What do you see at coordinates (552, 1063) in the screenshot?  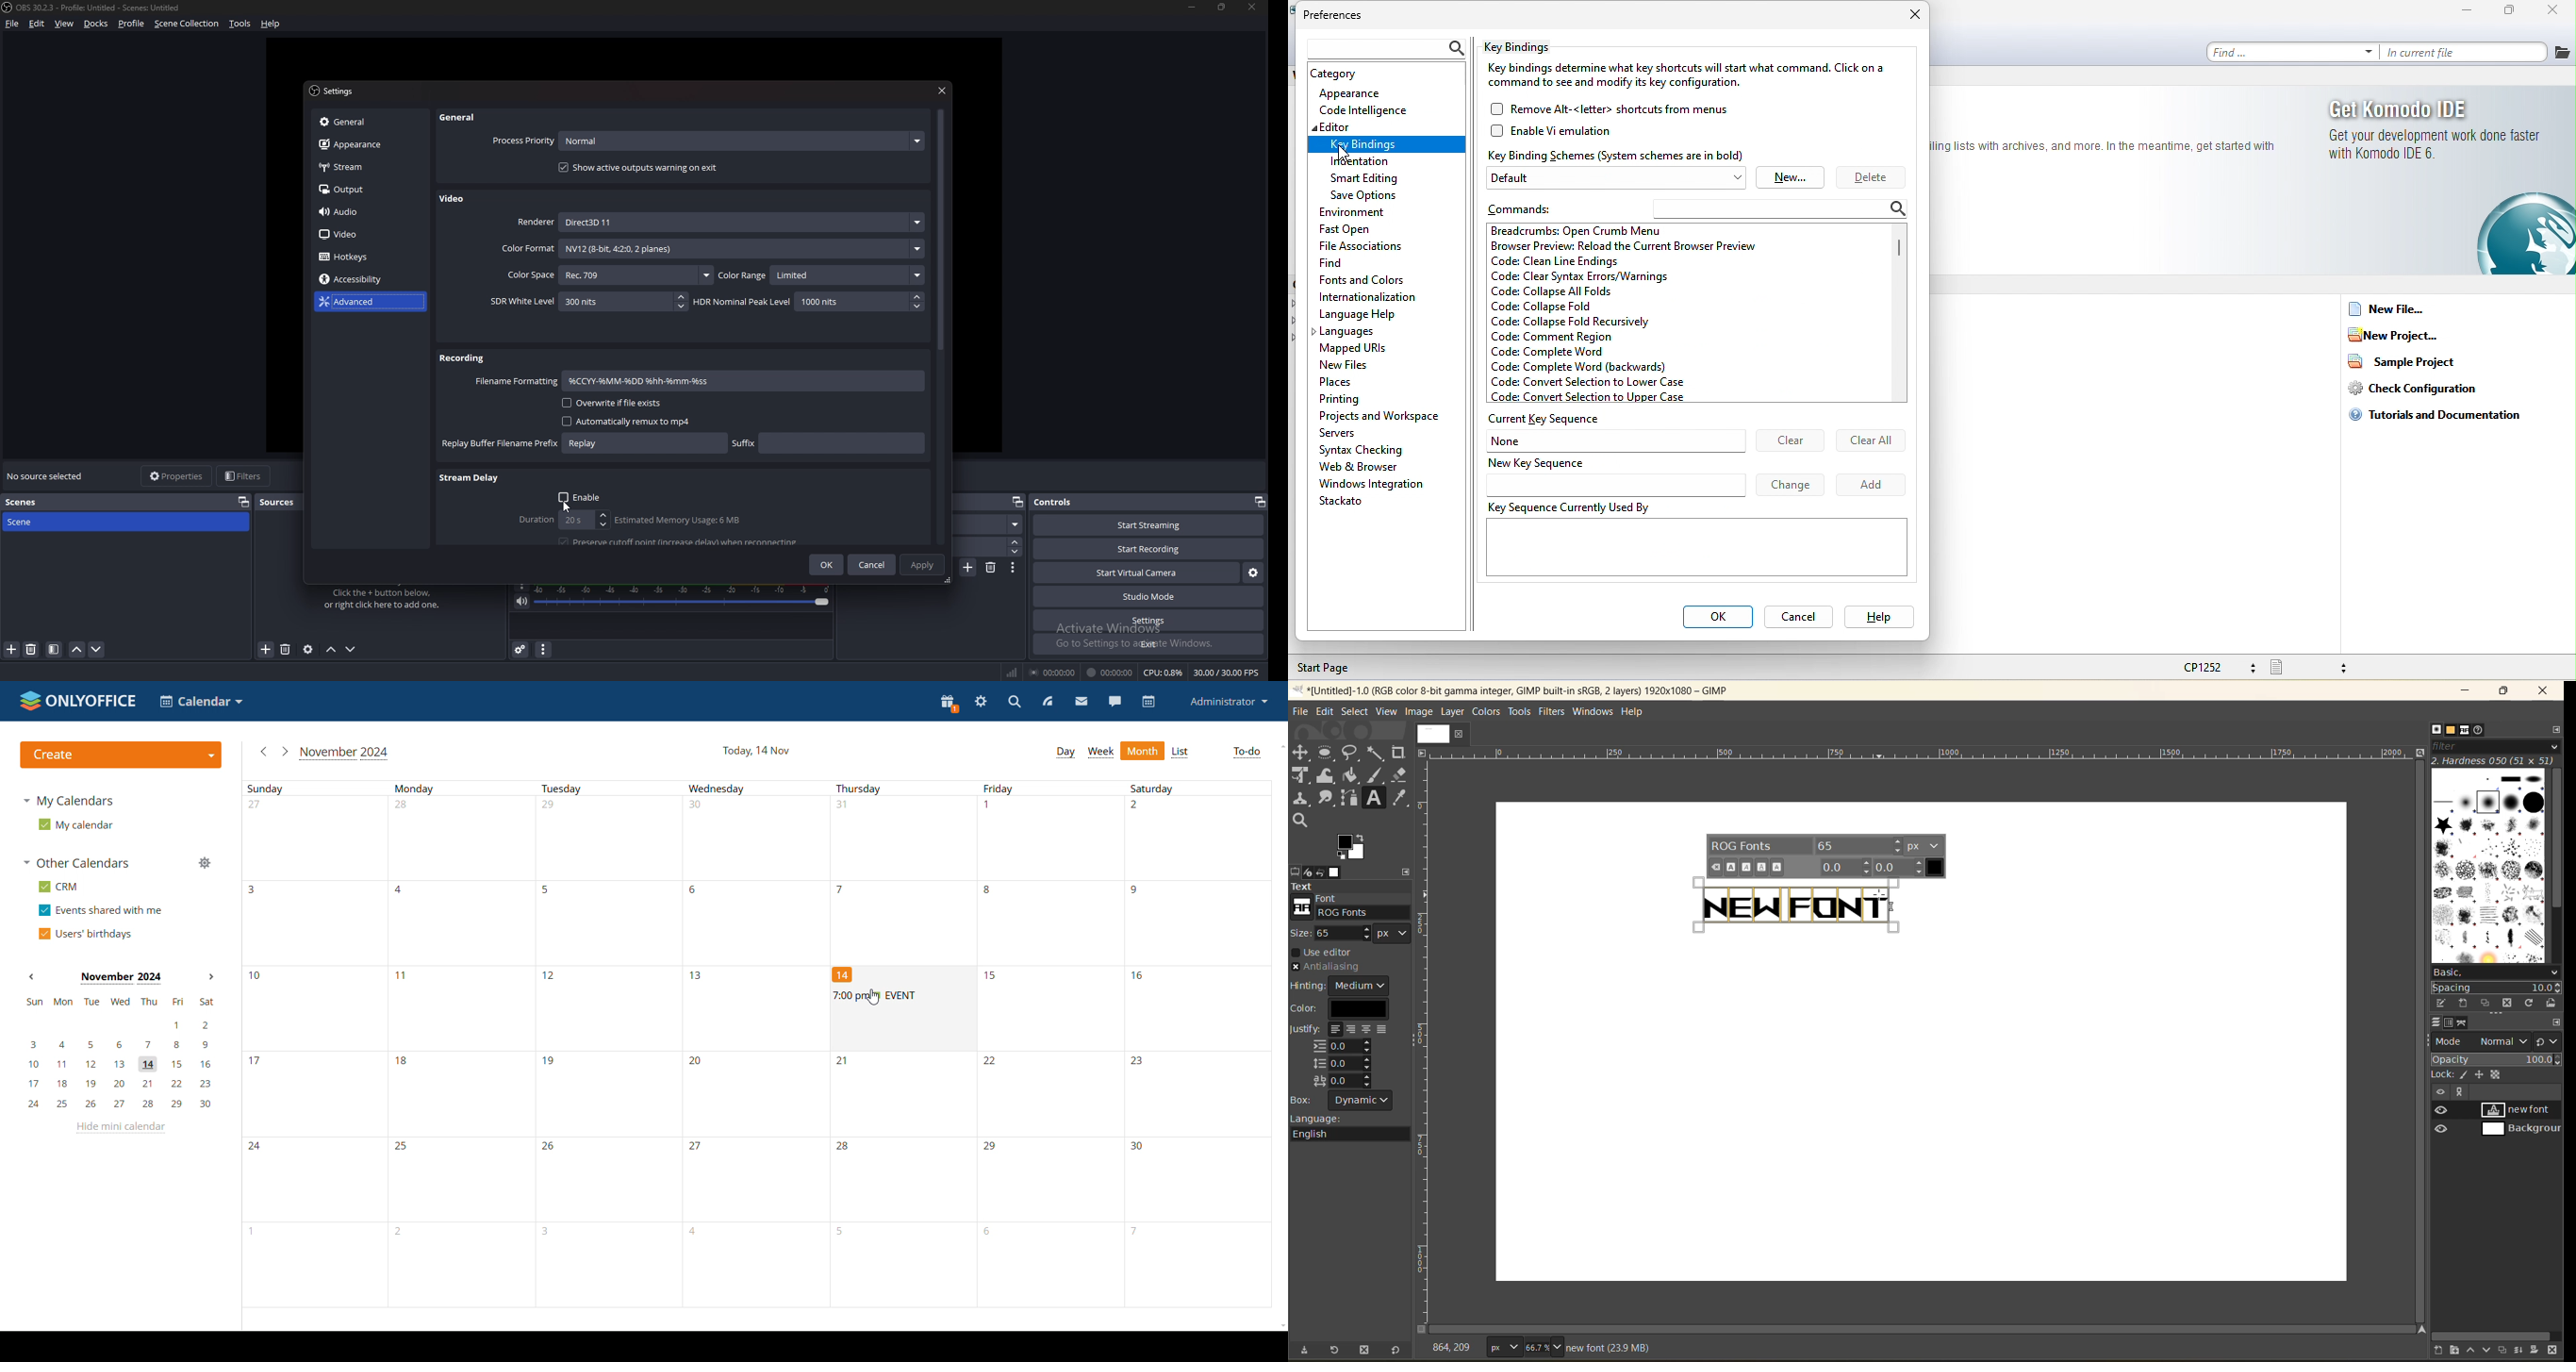 I see `number` at bounding box center [552, 1063].